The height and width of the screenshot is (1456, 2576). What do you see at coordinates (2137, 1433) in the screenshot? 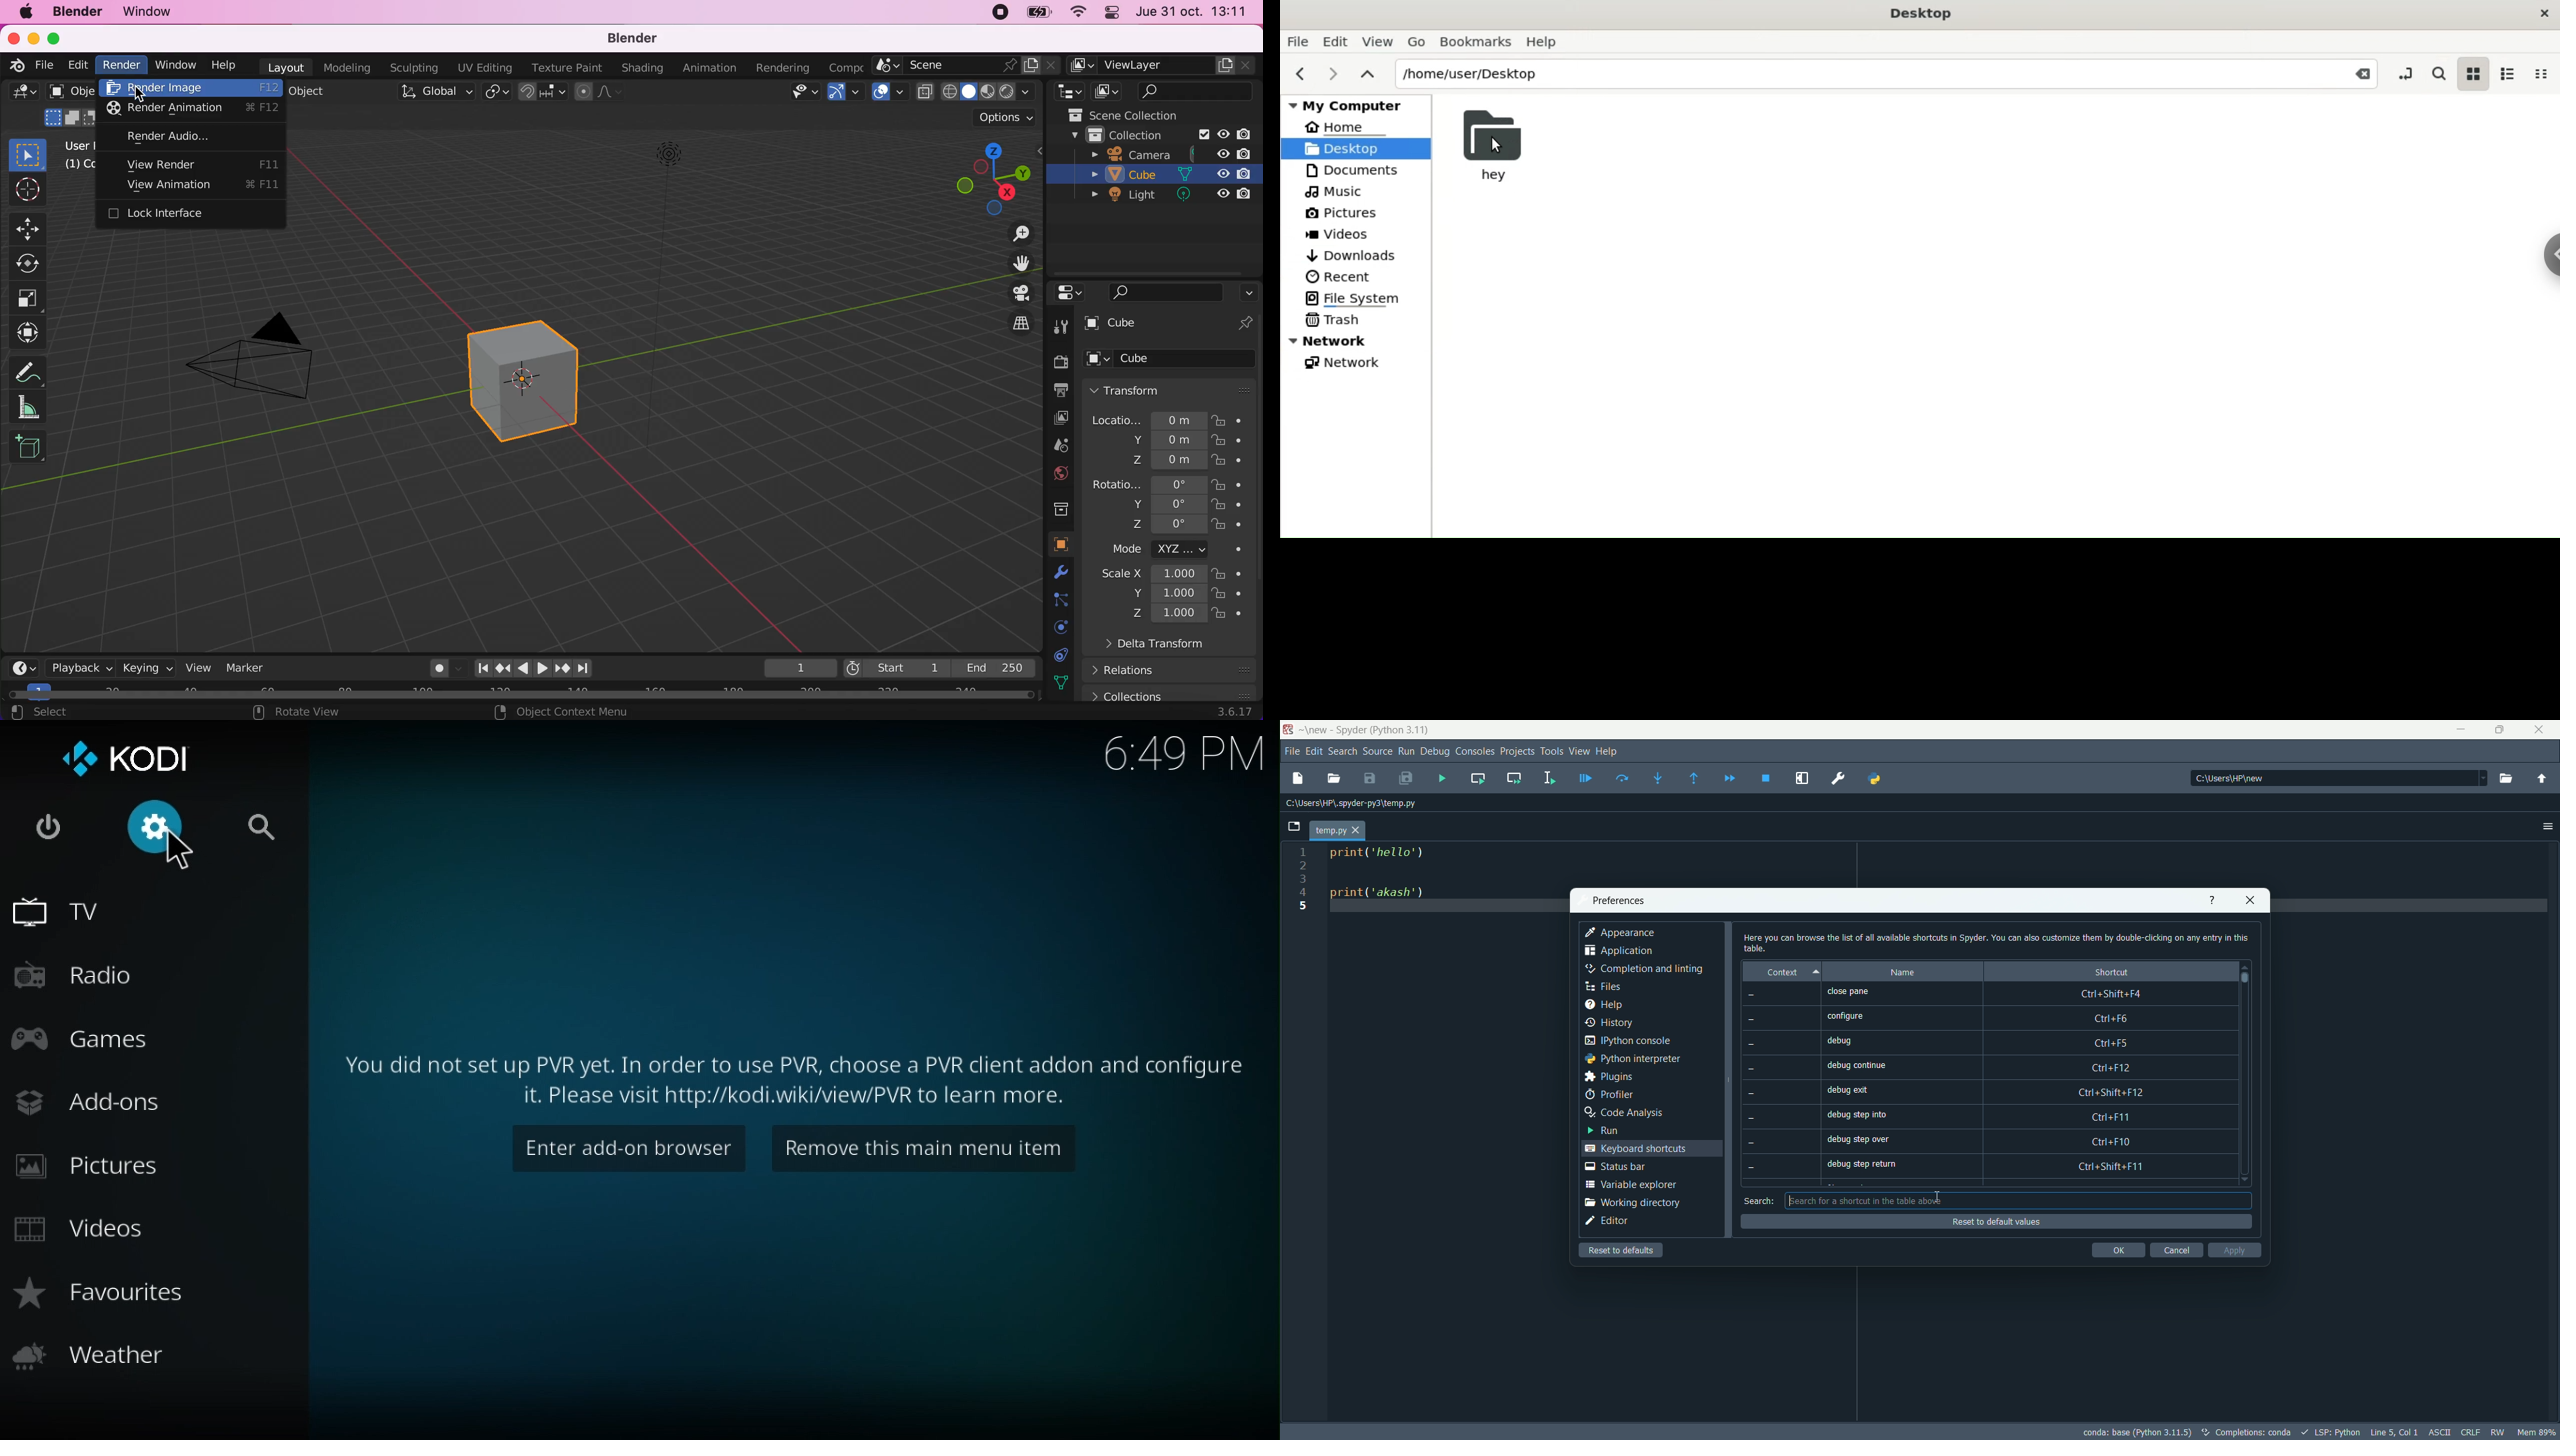
I see `conda: base (Python 3.11.5)` at bounding box center [2137, 1433].